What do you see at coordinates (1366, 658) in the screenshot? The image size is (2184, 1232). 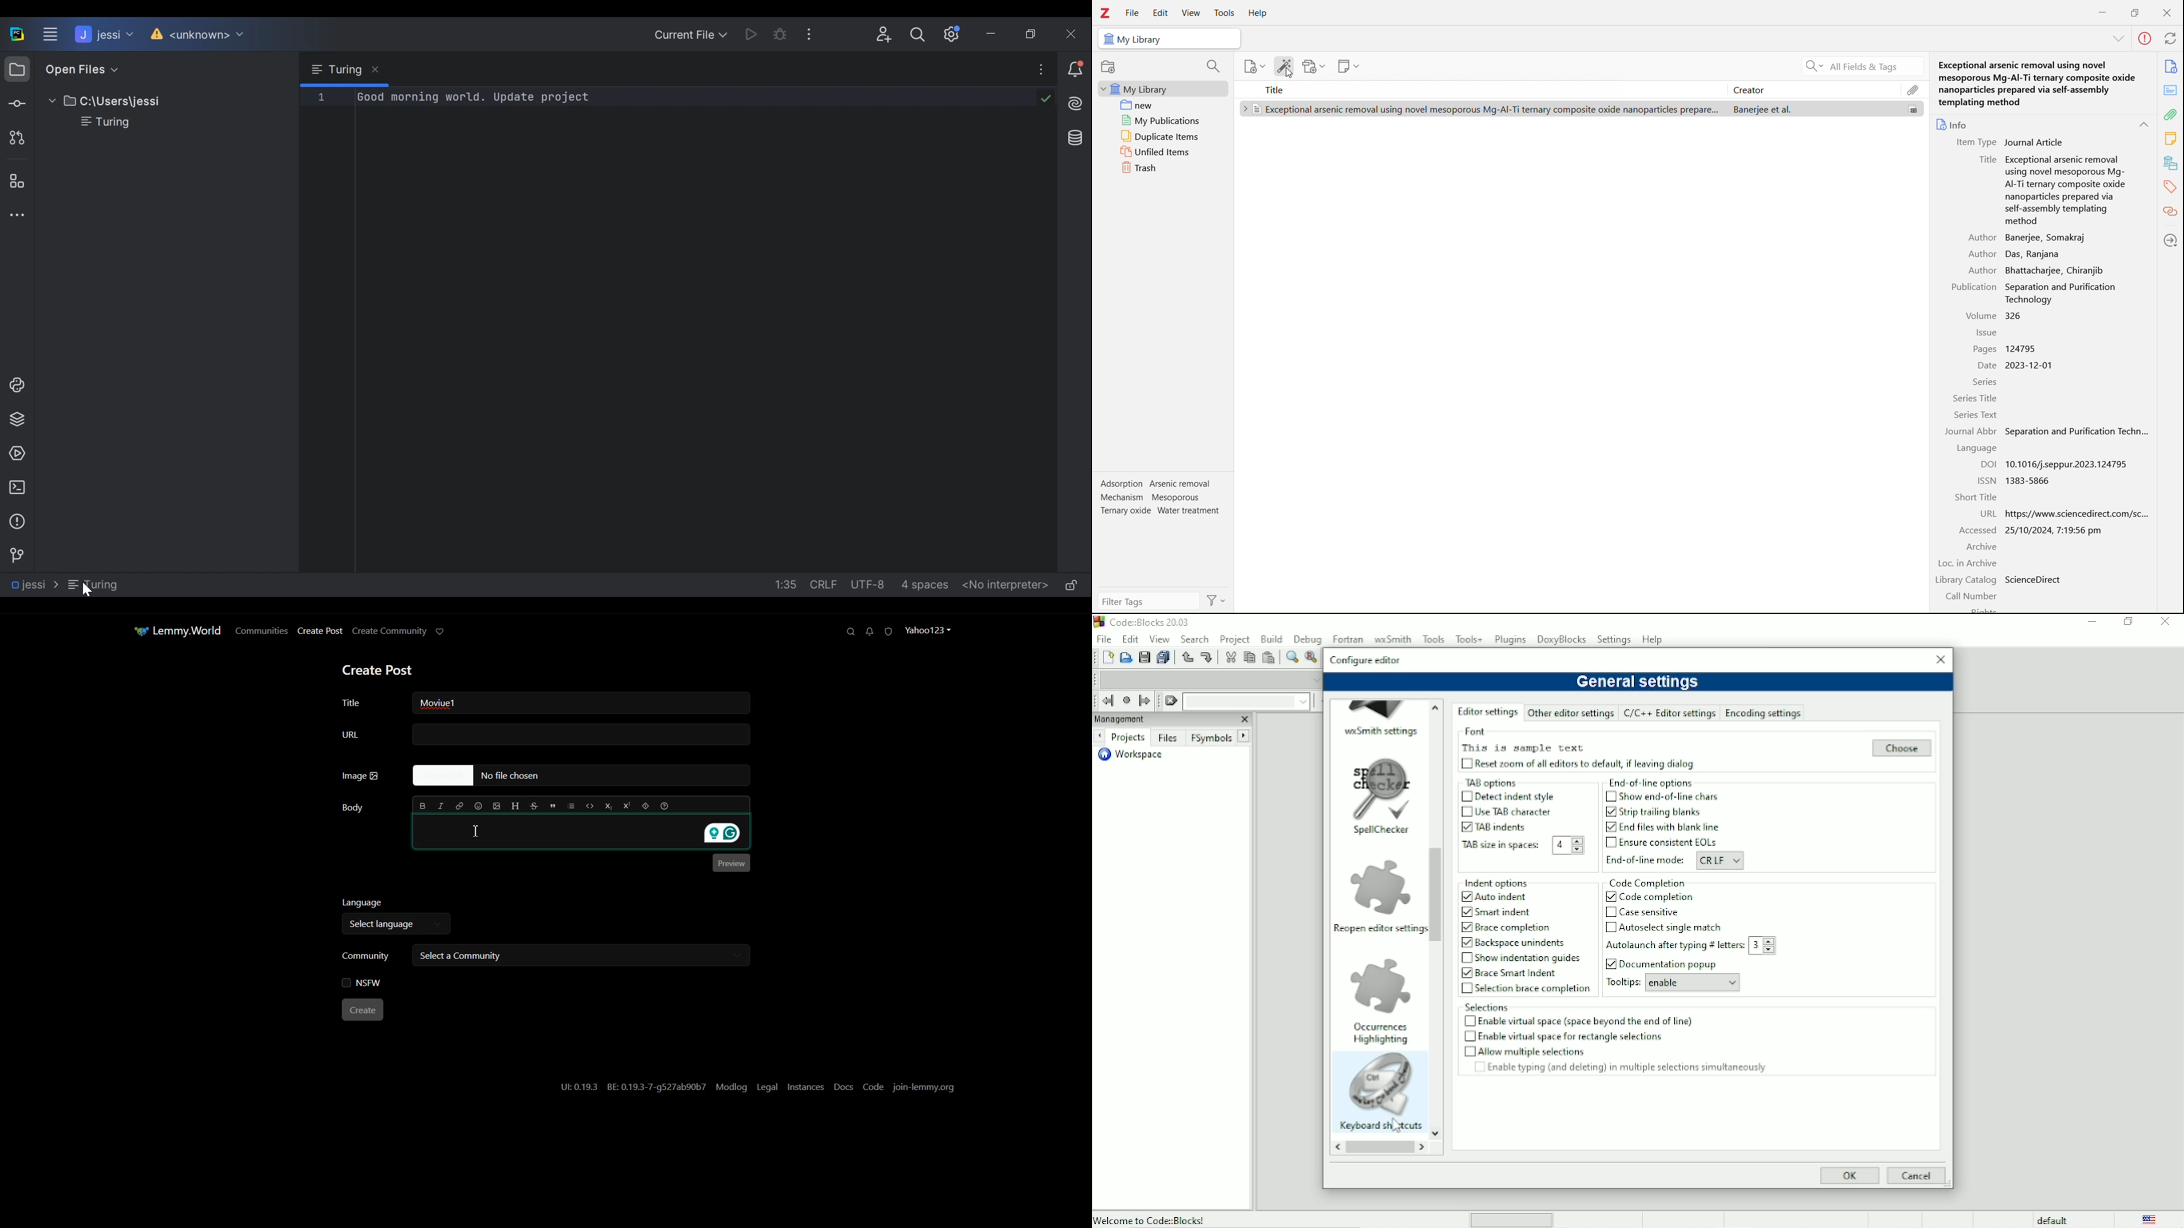 I see `Configure editor` at bounding box center [1366, 658].